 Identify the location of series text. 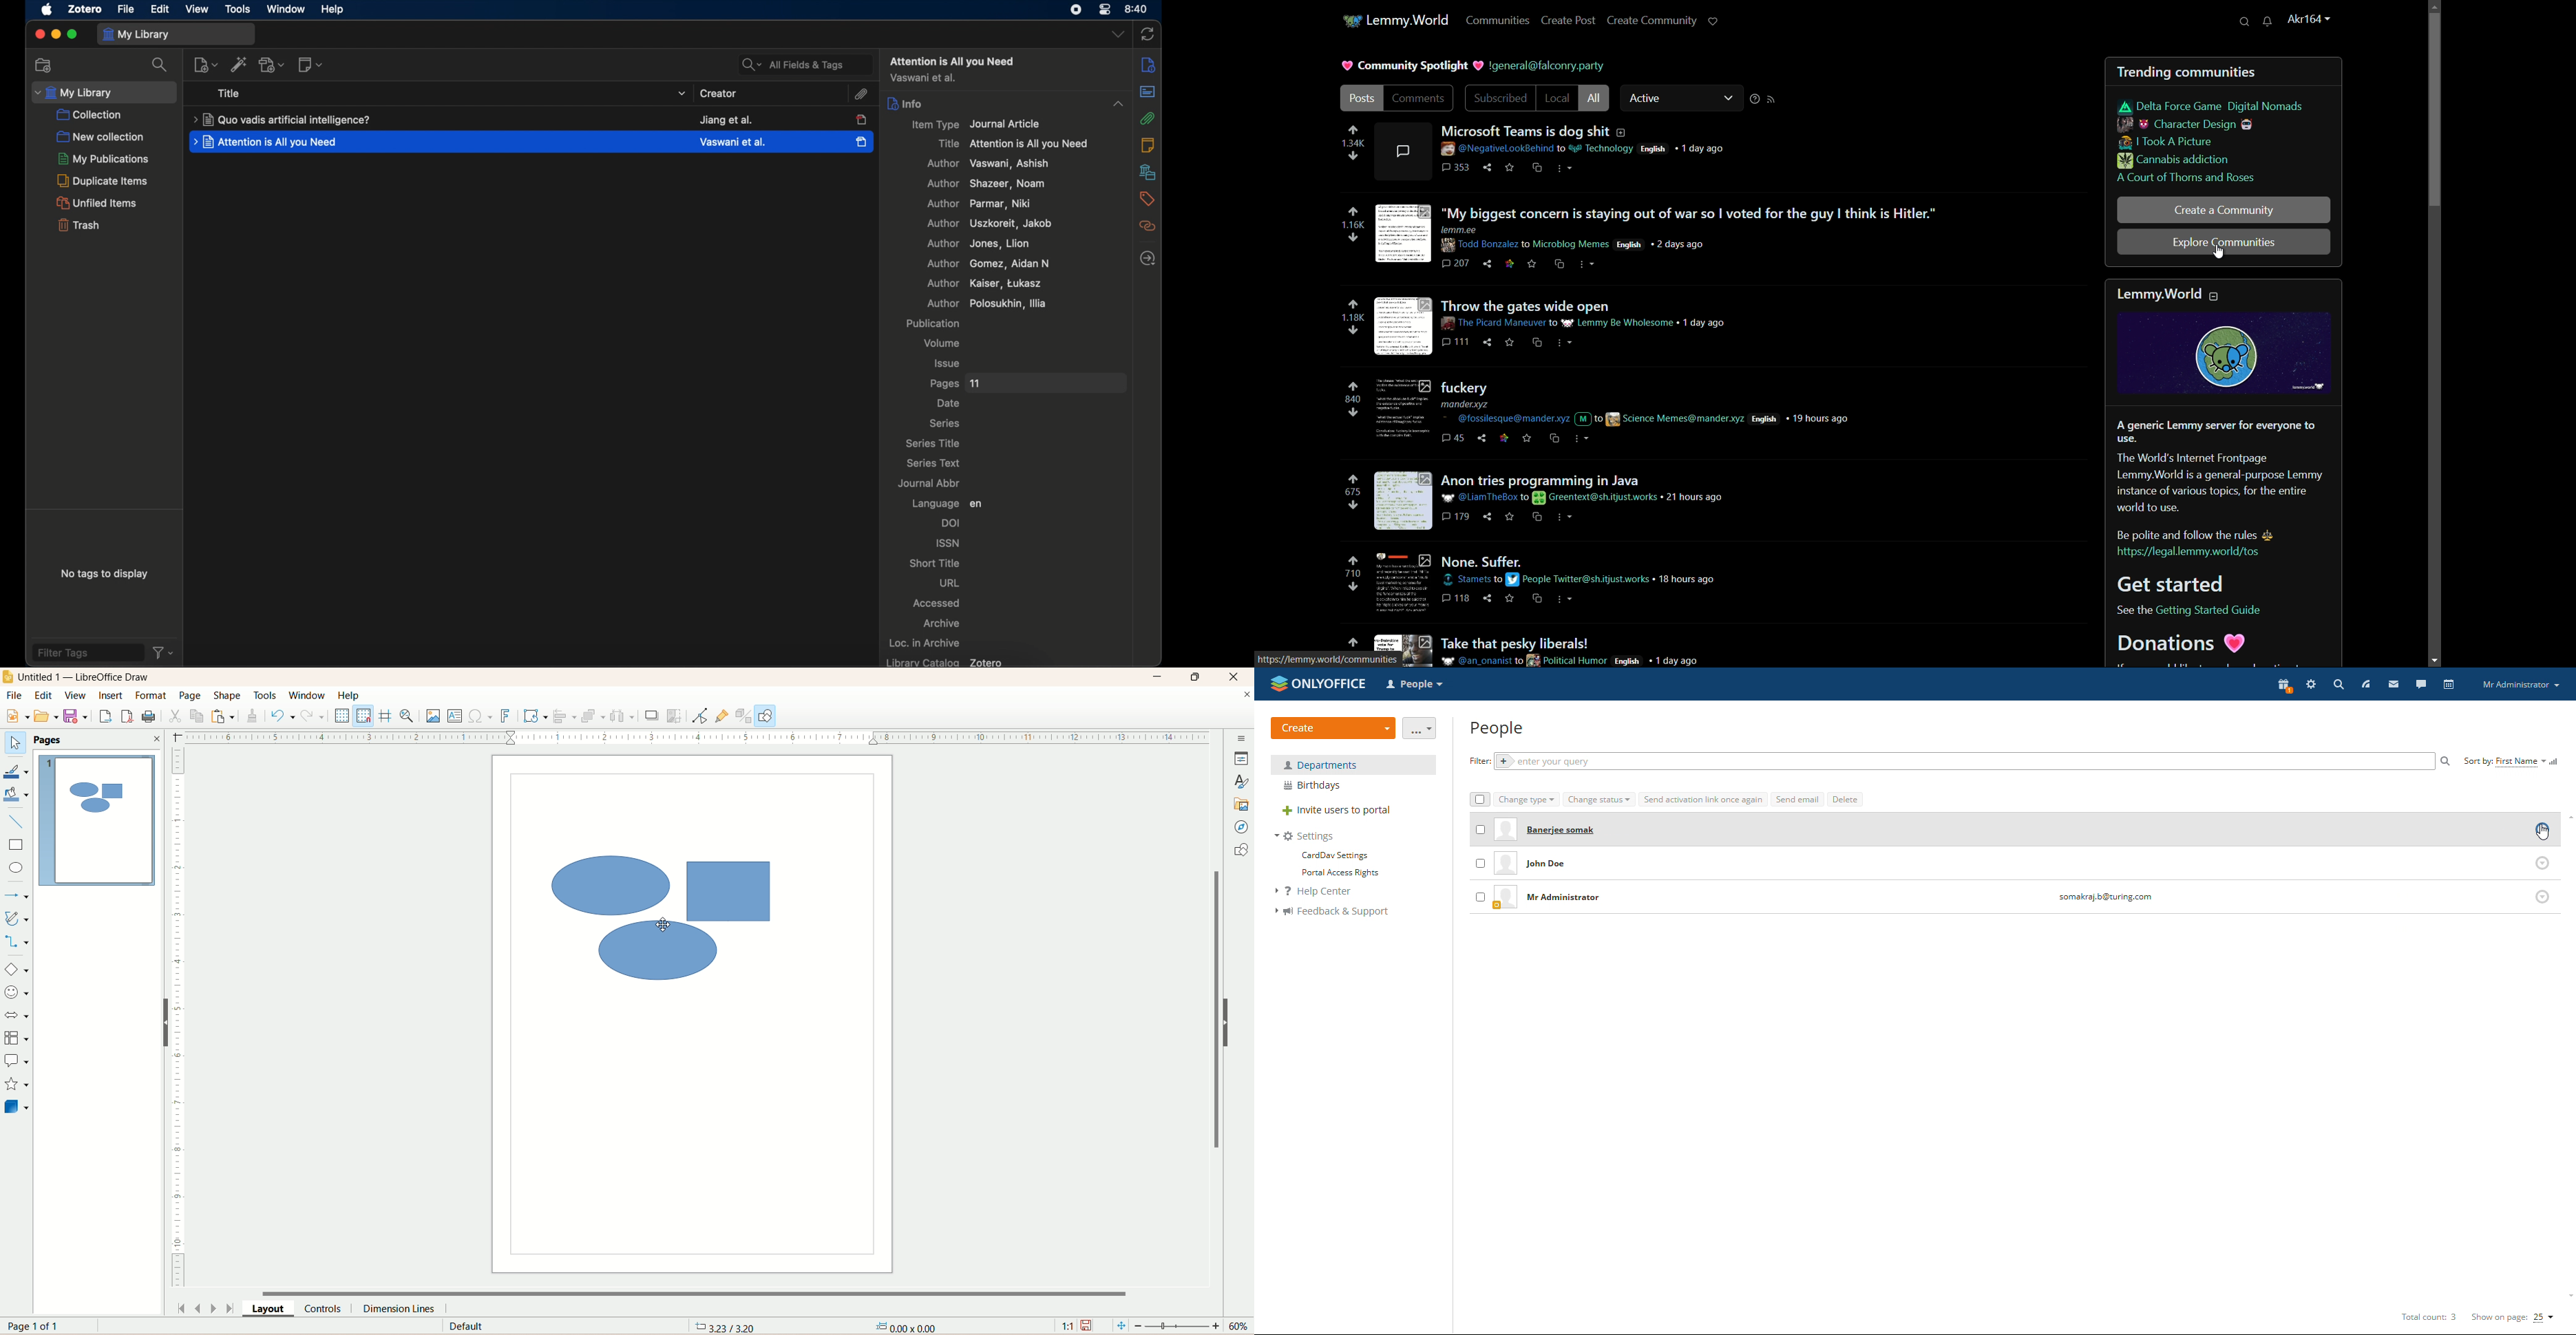
(932, 462).